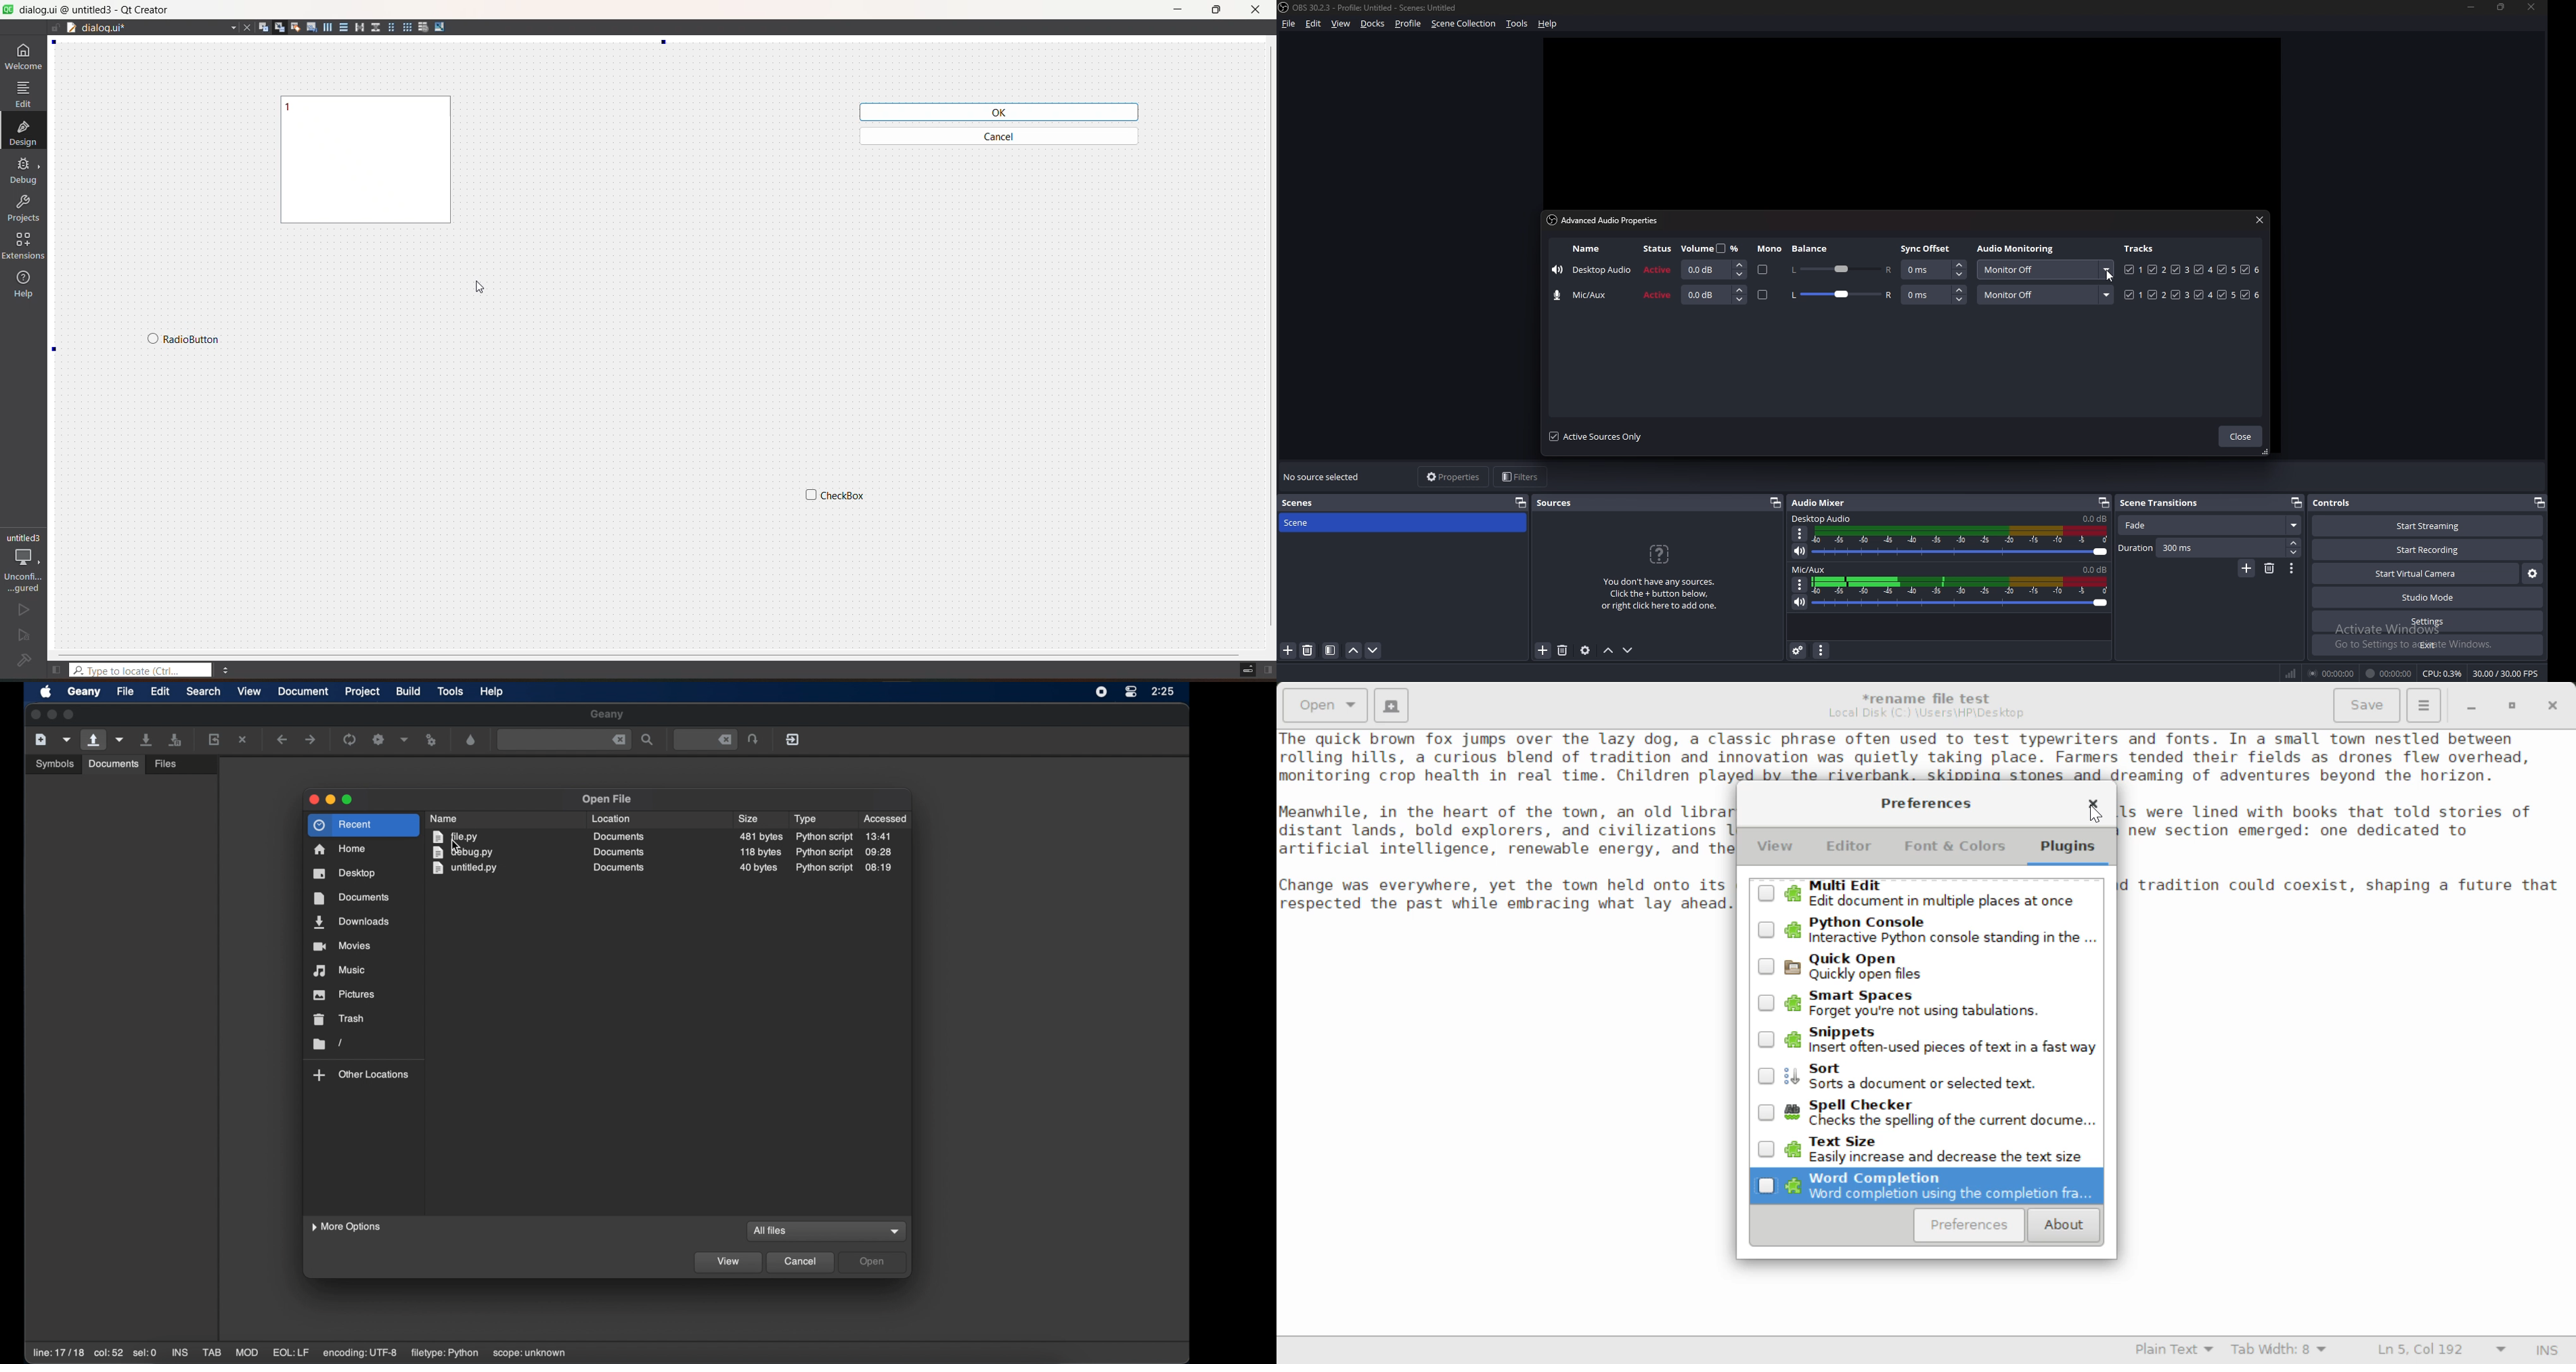  Describe the element at coordinates (2430, 550) in the screenshot. I see `start recording` at that location.